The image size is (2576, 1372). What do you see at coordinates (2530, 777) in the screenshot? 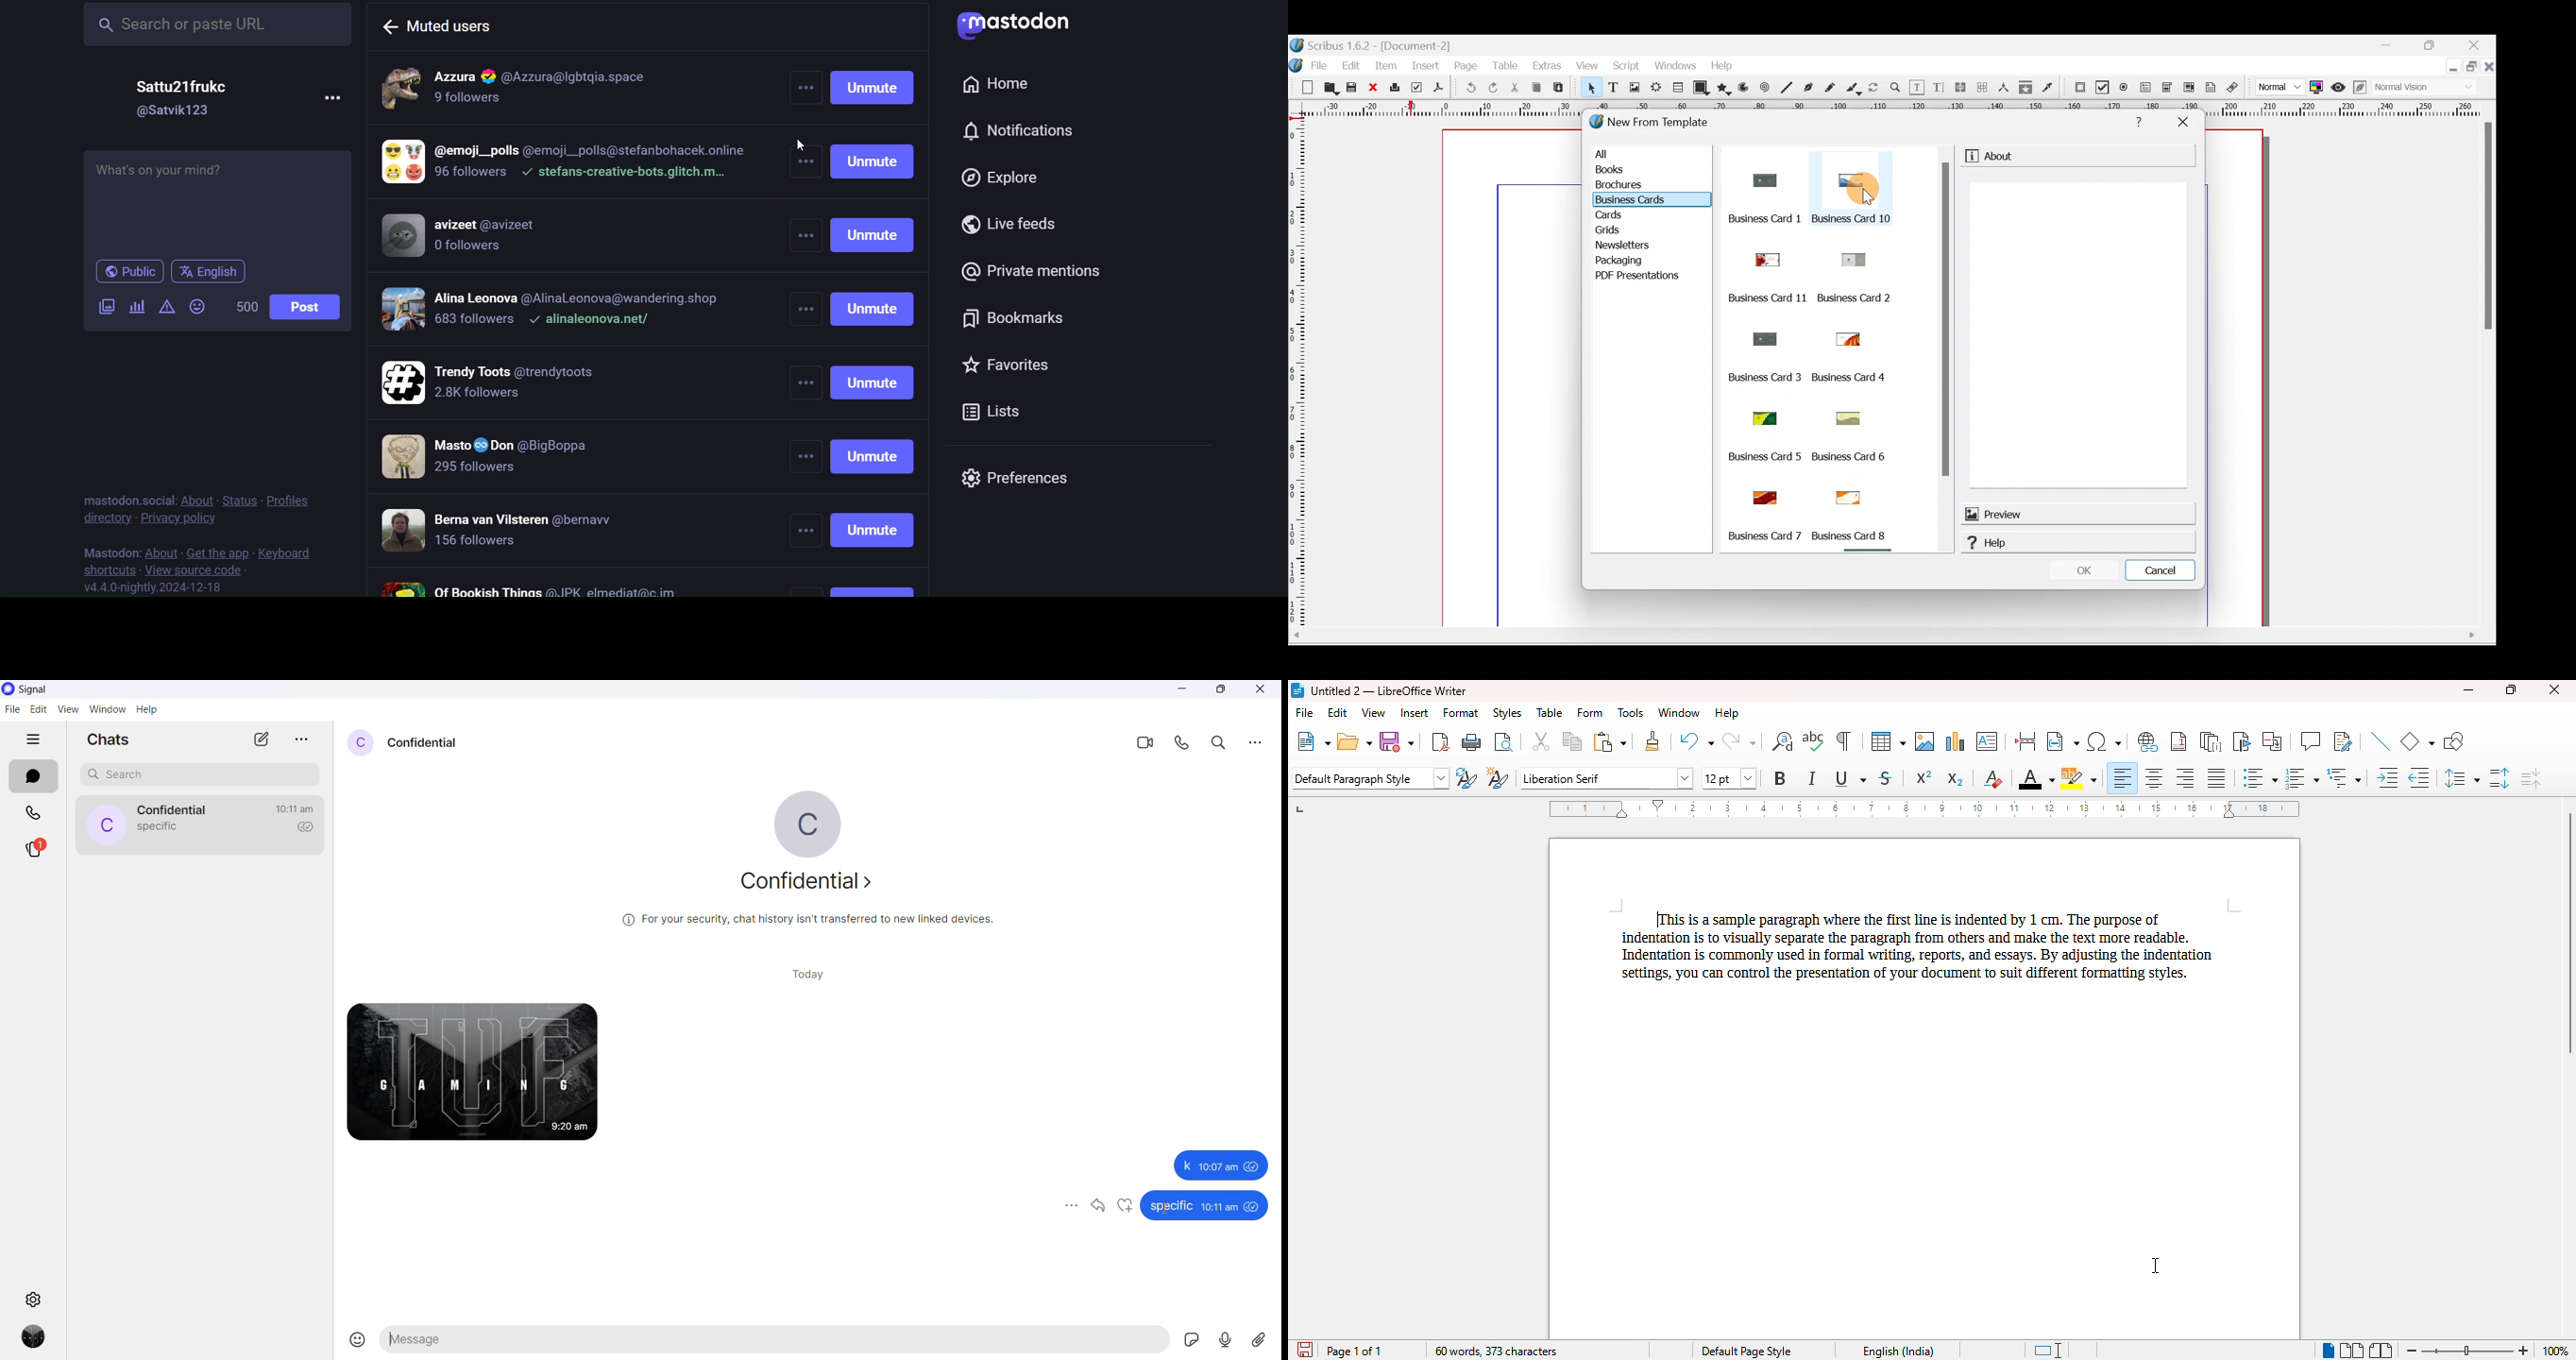
I see `decrease paragraph spacing` at bounding box center [2530, 777].